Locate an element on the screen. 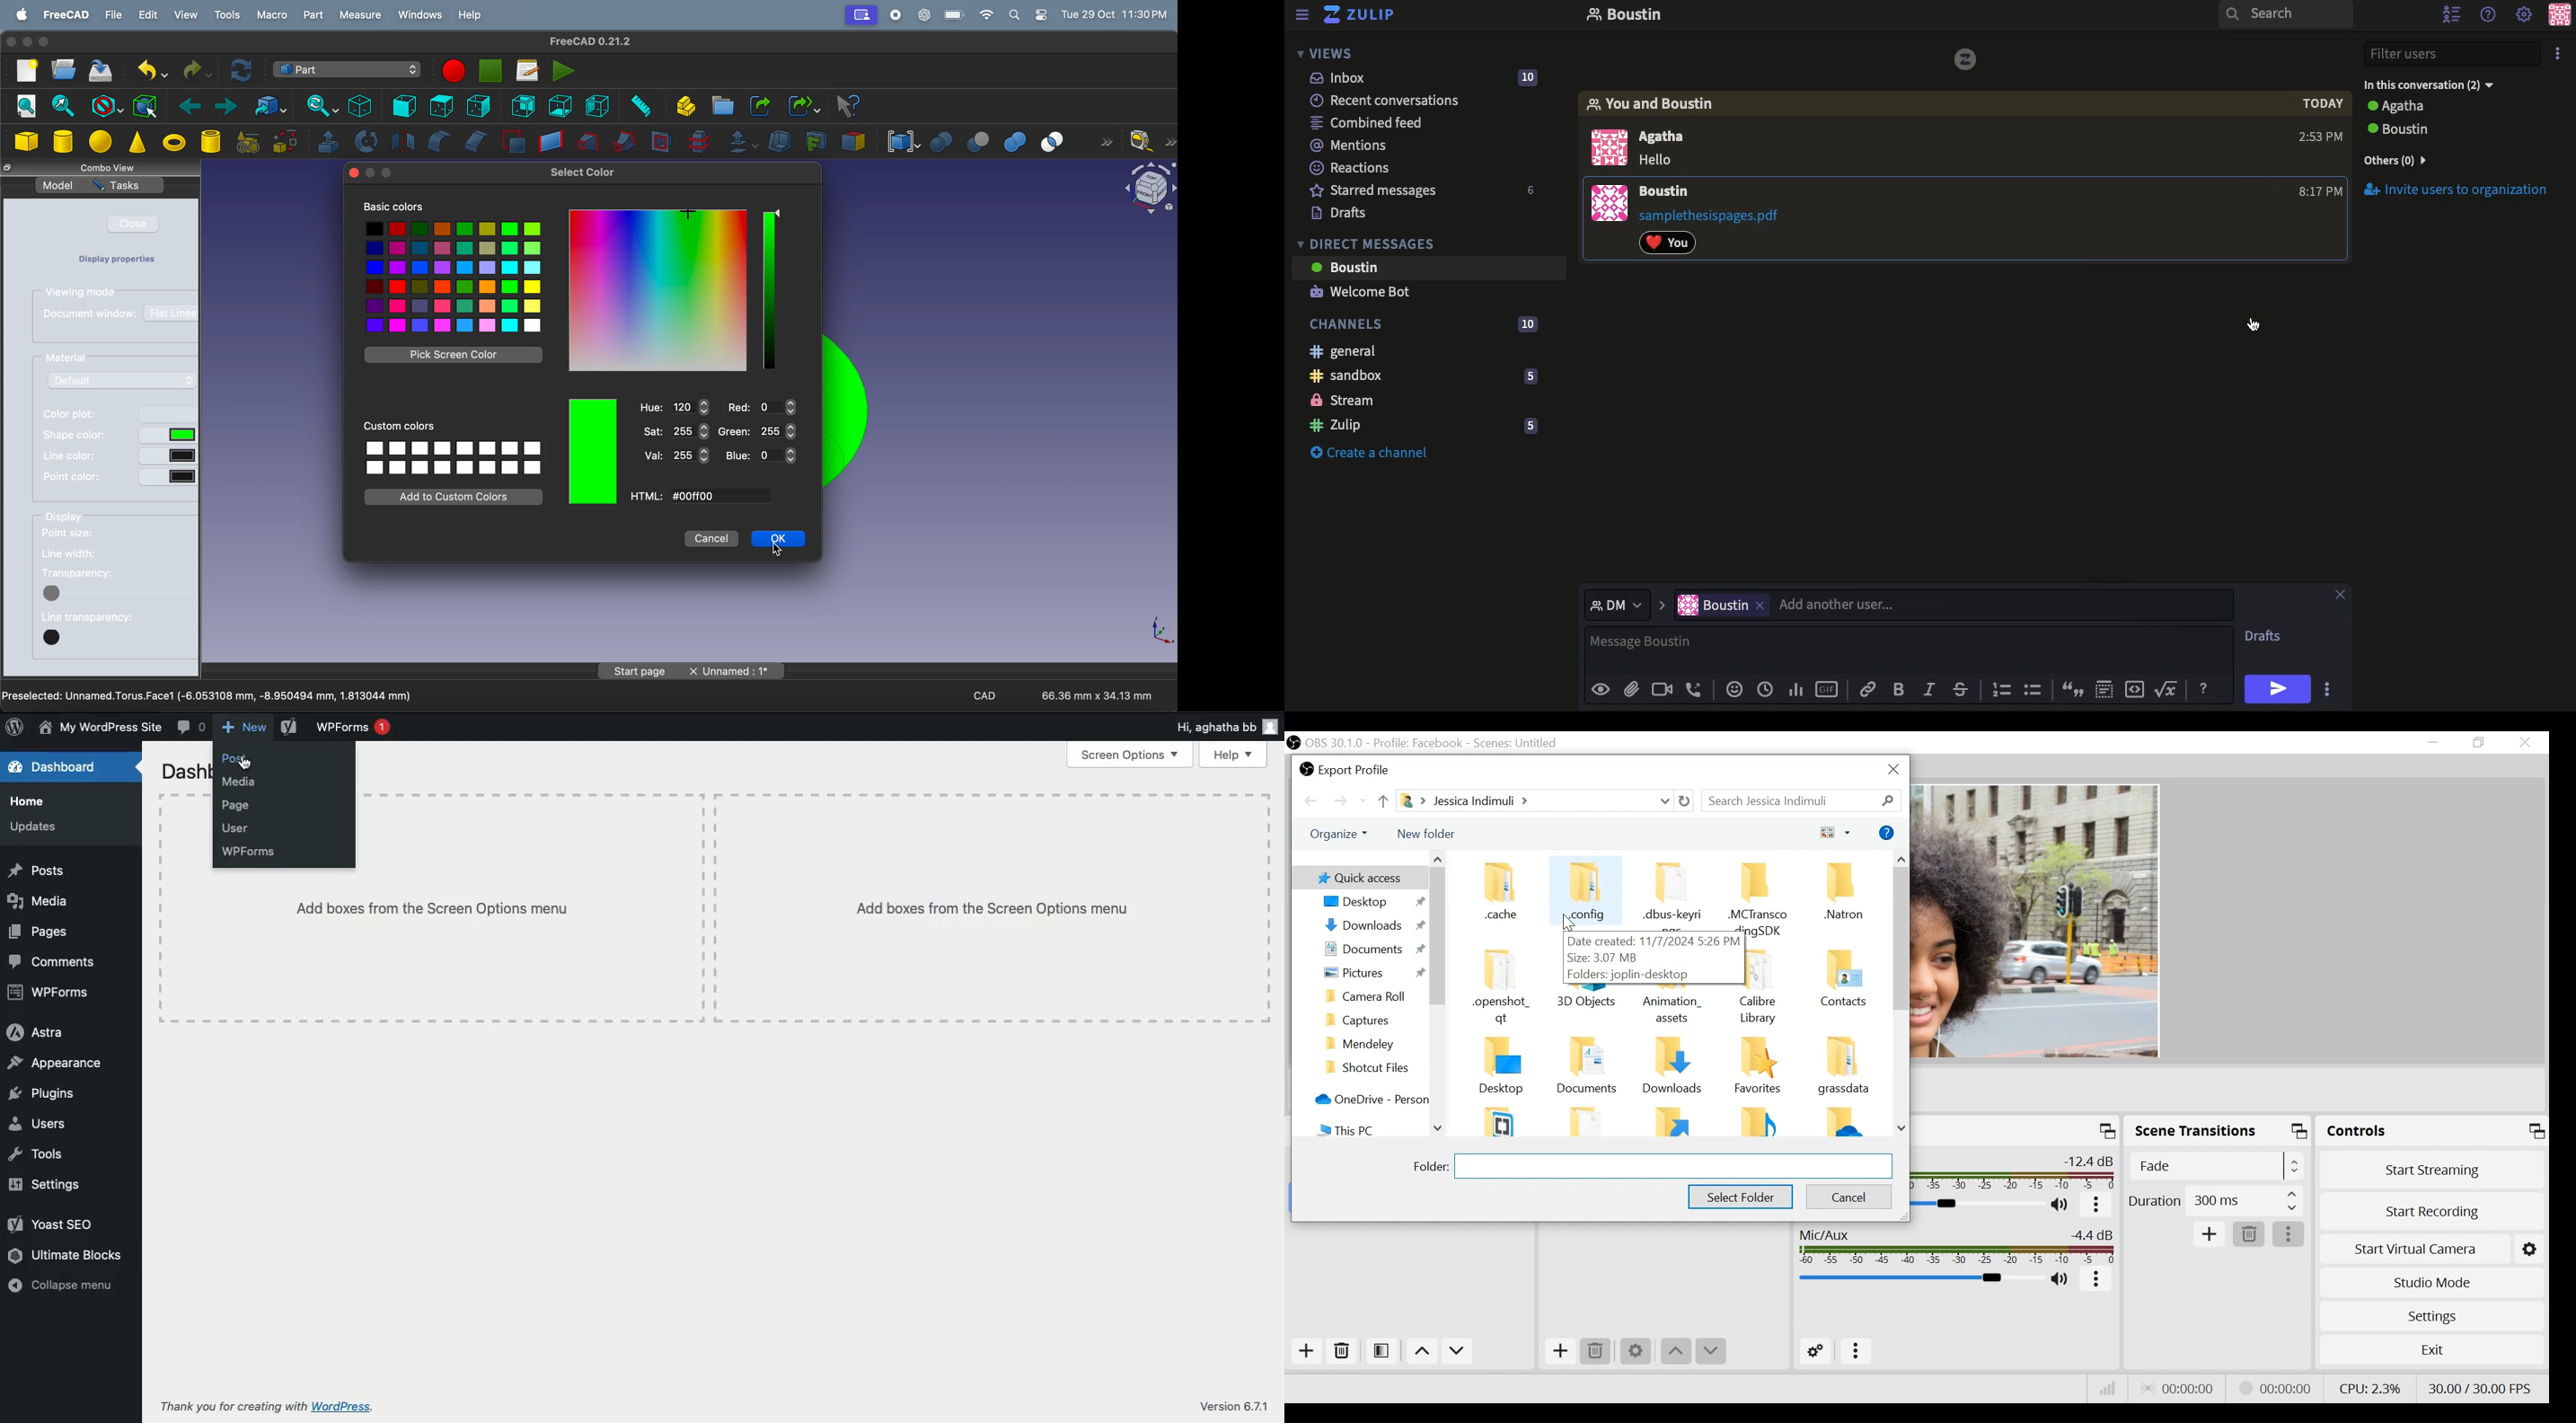 This screenshot has width=2576, height=1428. top view is located at coordinates (442, 106).